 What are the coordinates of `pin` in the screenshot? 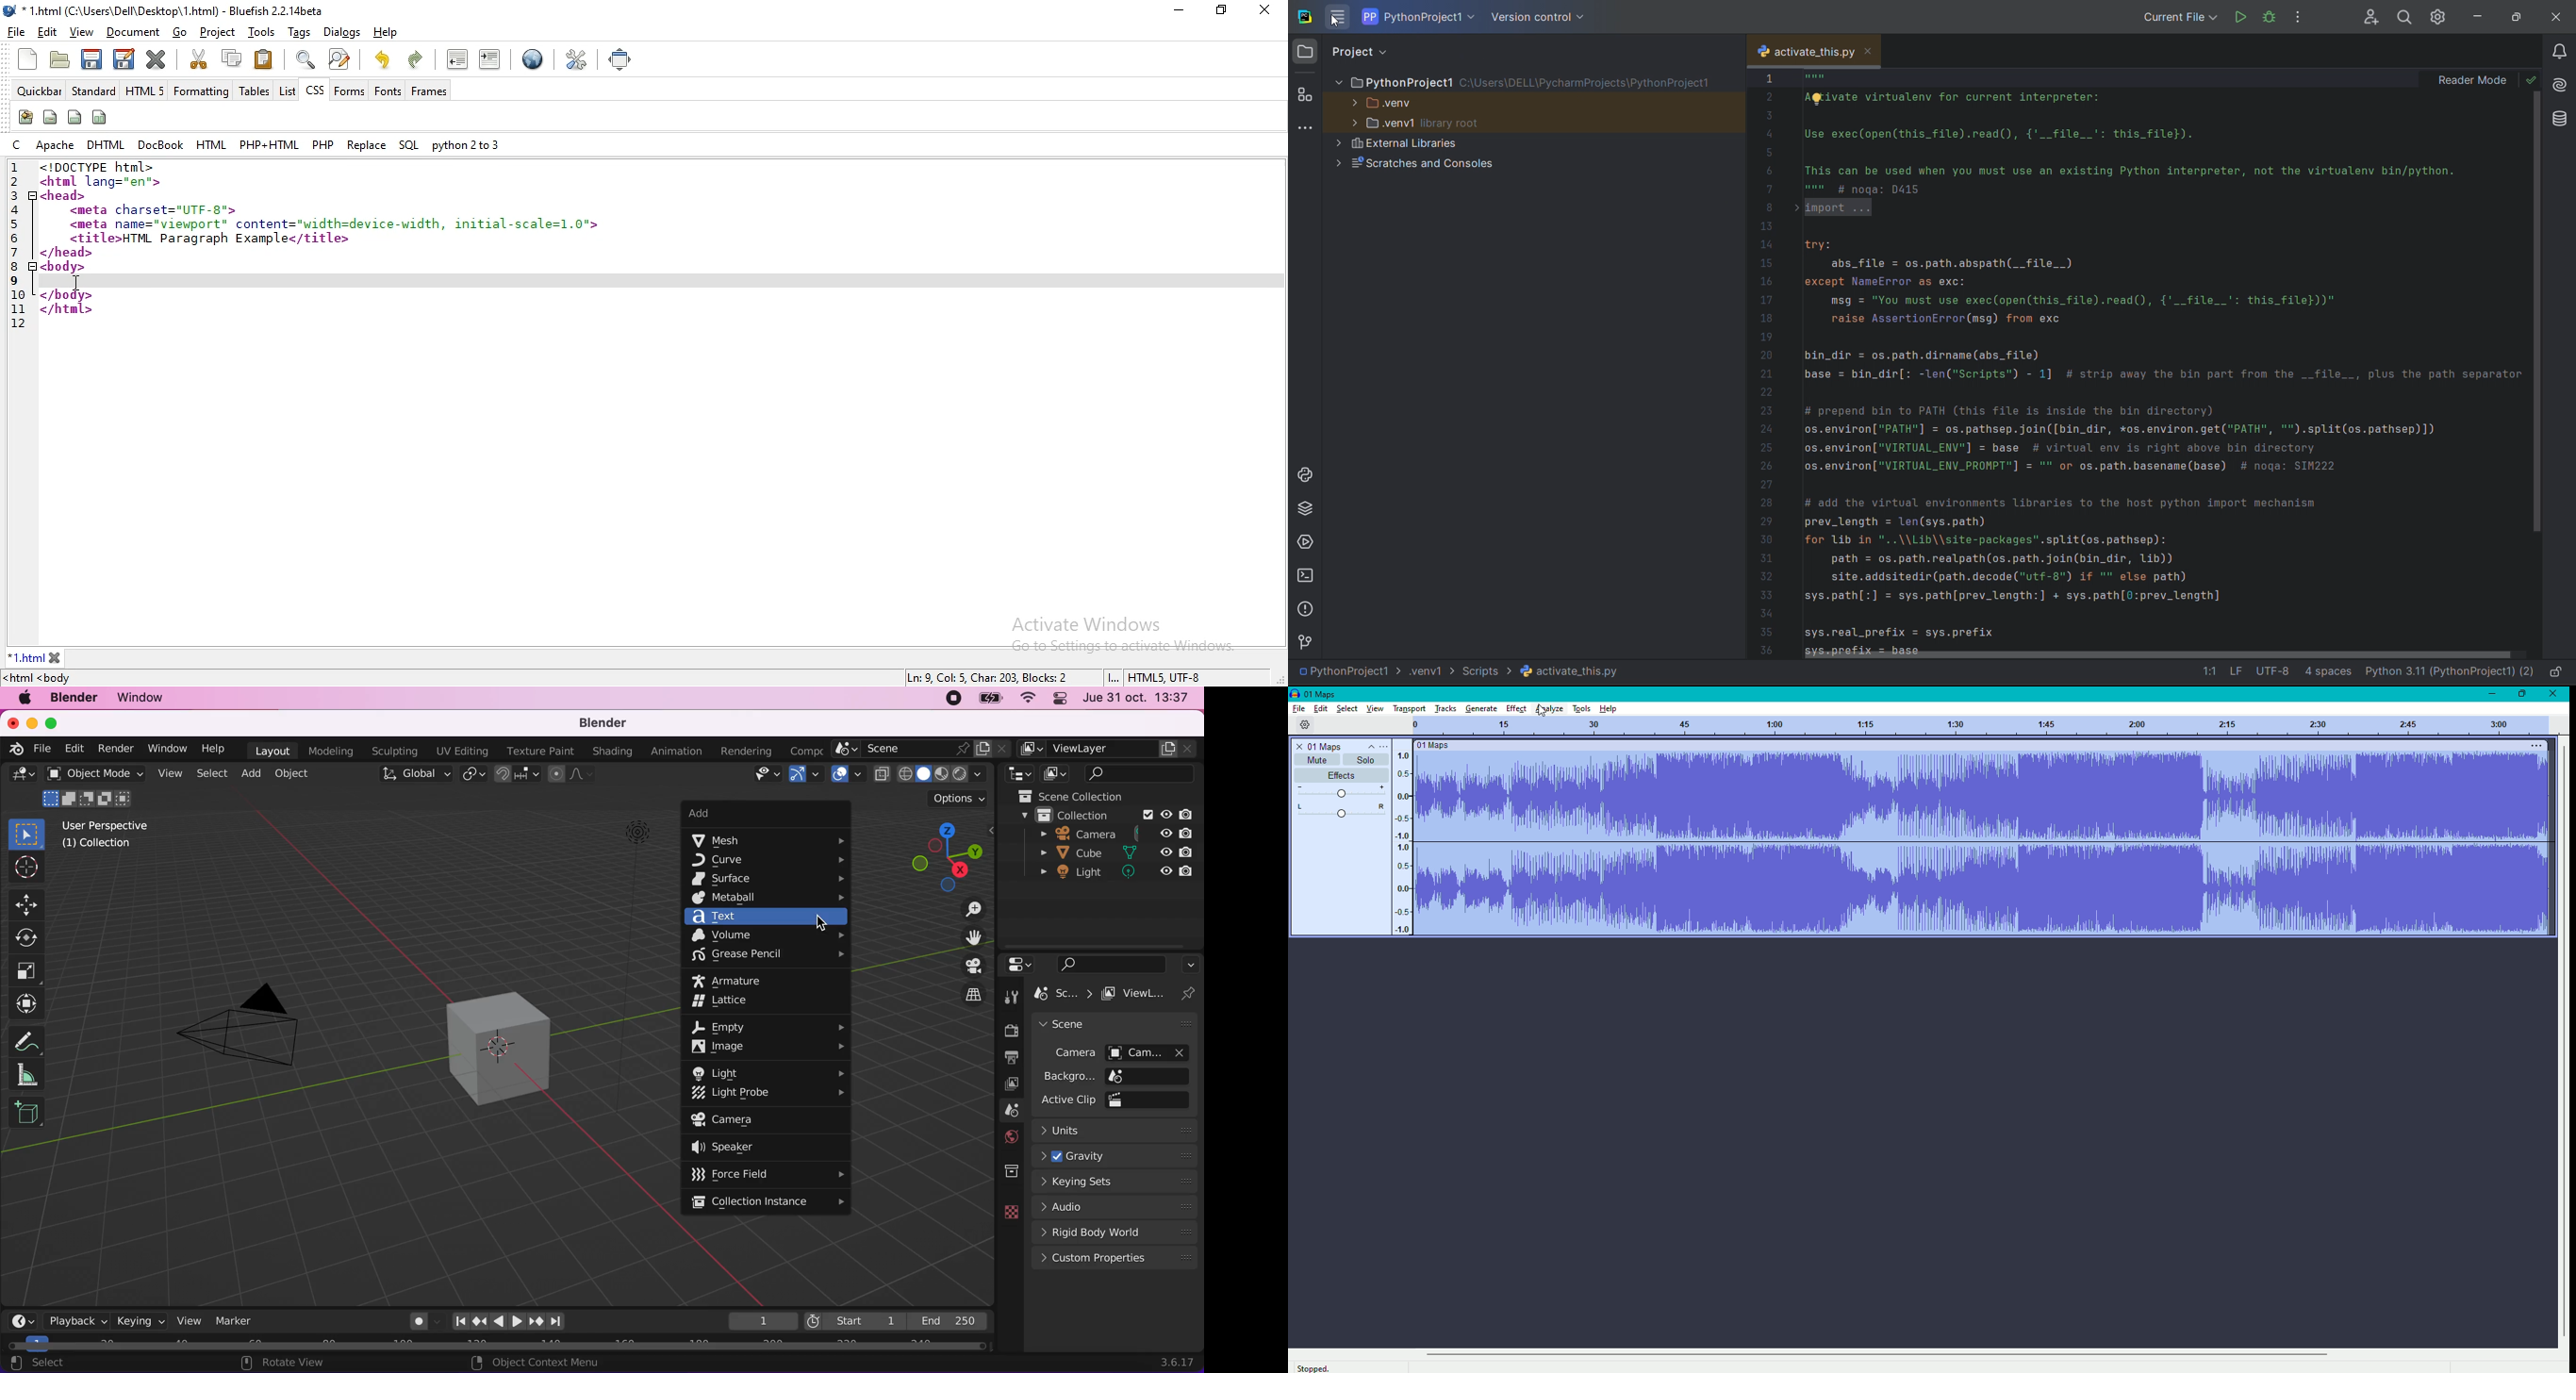 It's located at (1192, 993).